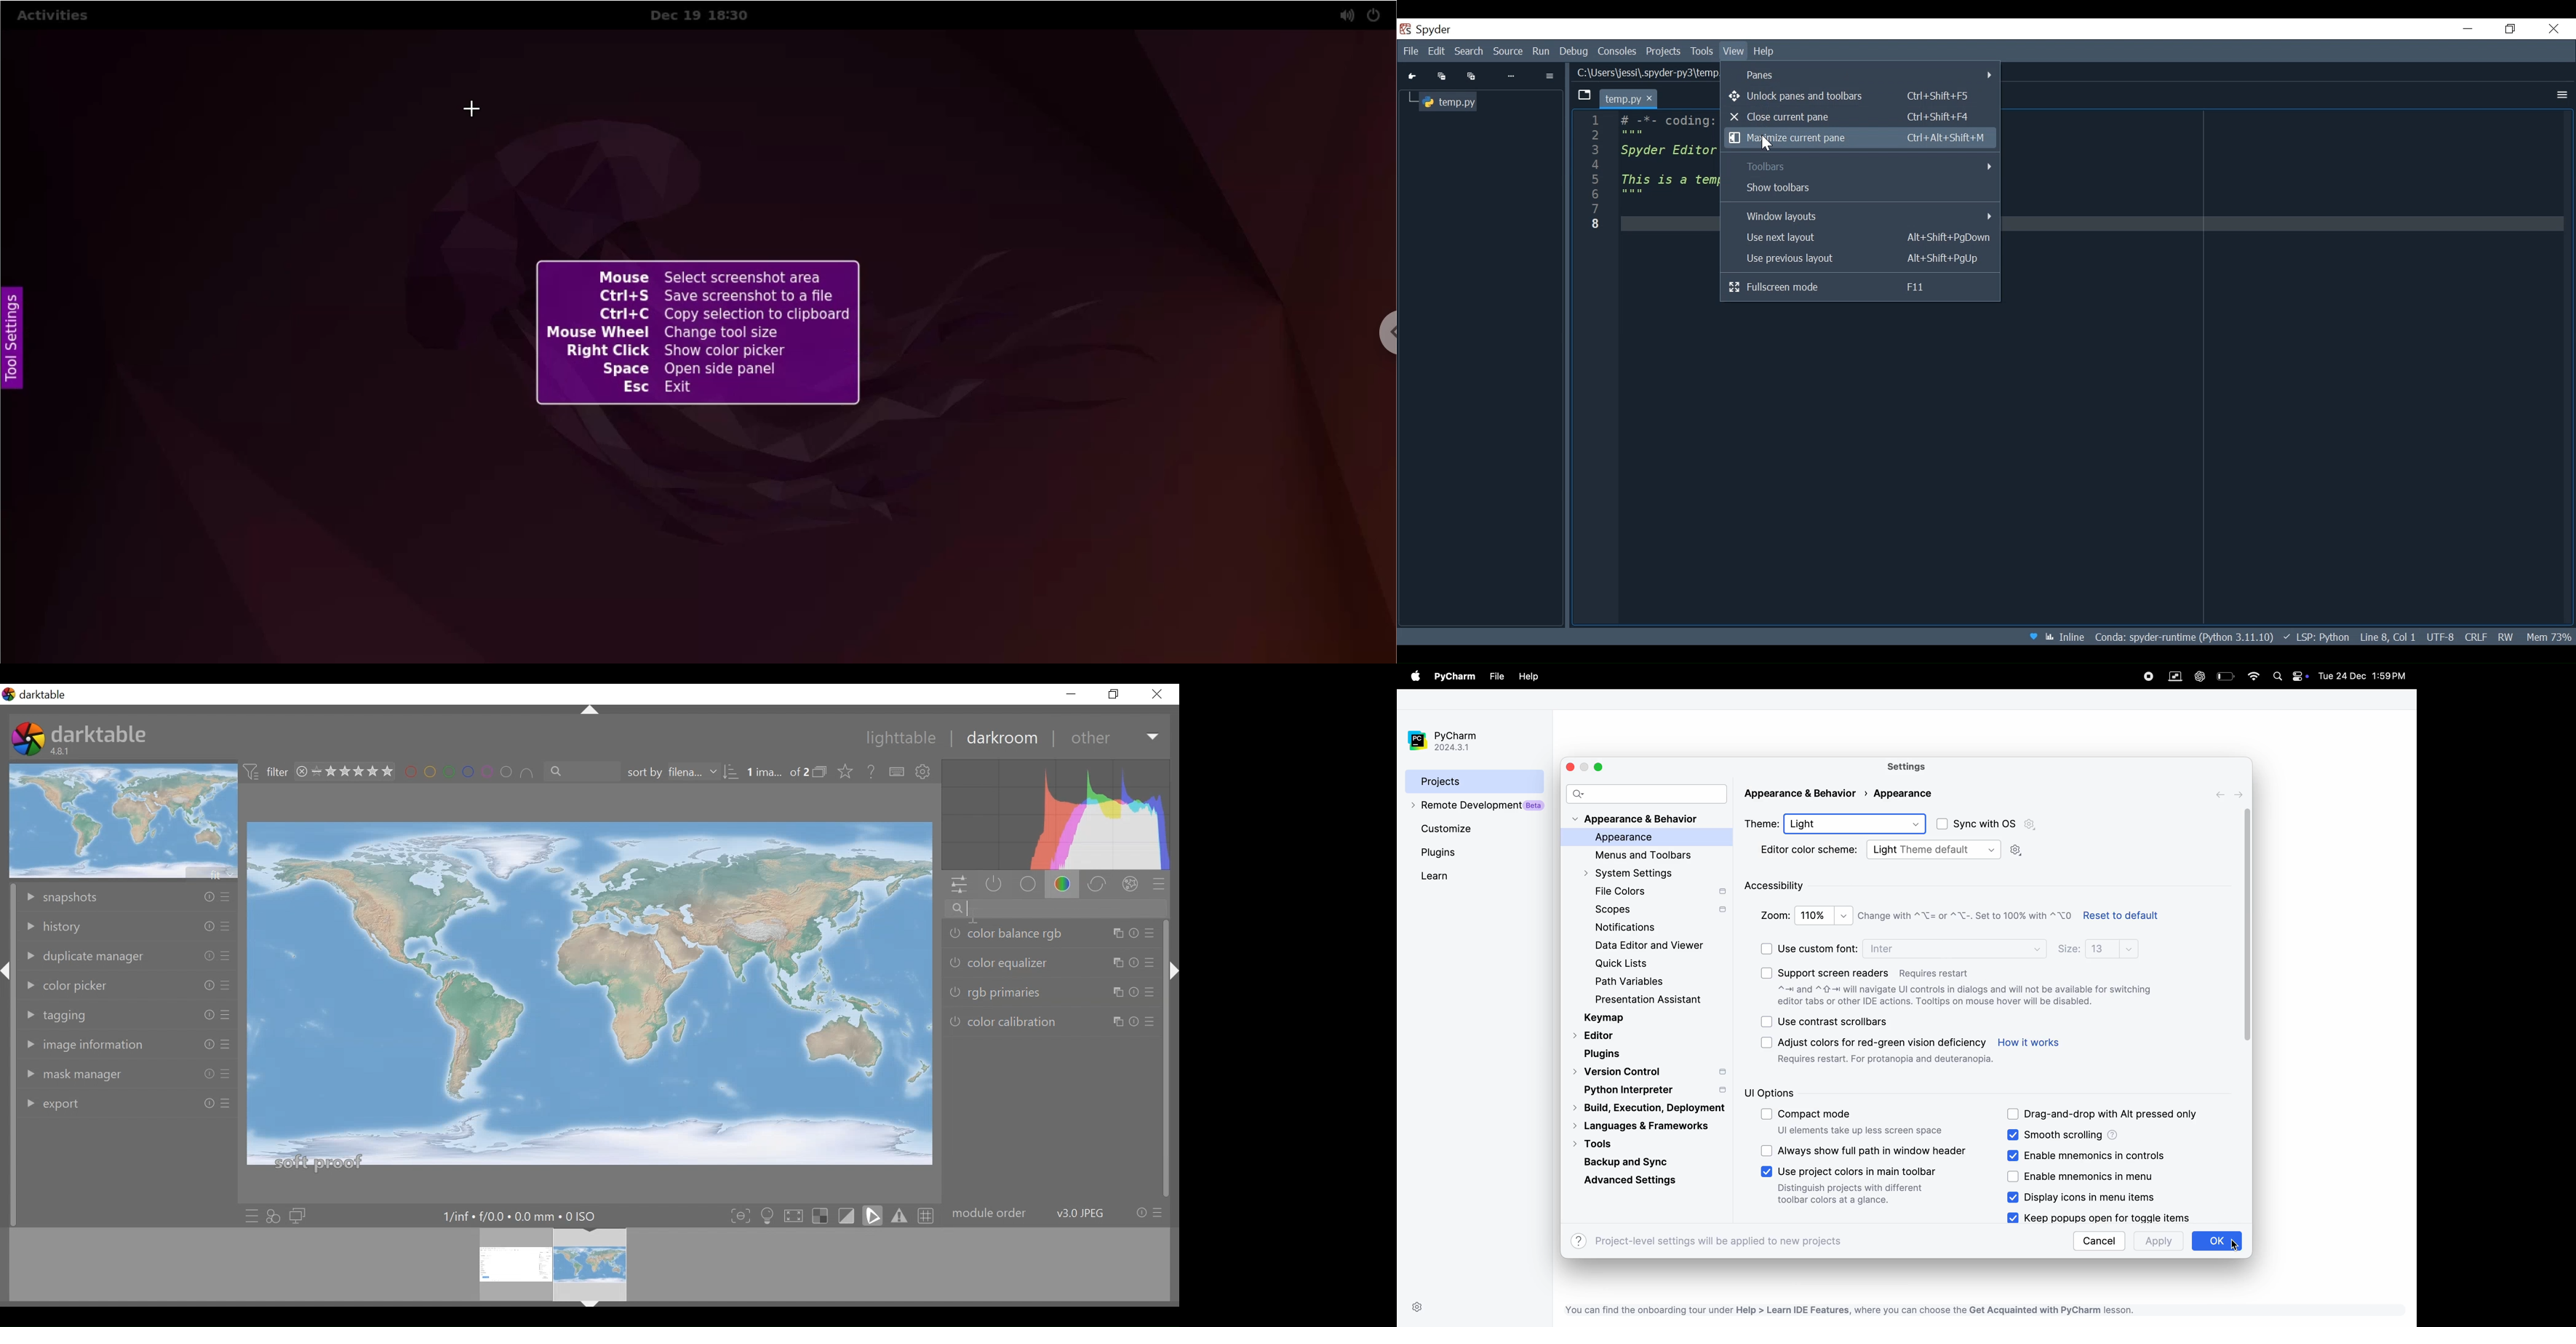 Image resolution: width=2576 pixels, height=1344 pixels. Describe the element at coordinates (824, 1215) in the screenshot. I see `toggle indication of raw overexposure` at that location.